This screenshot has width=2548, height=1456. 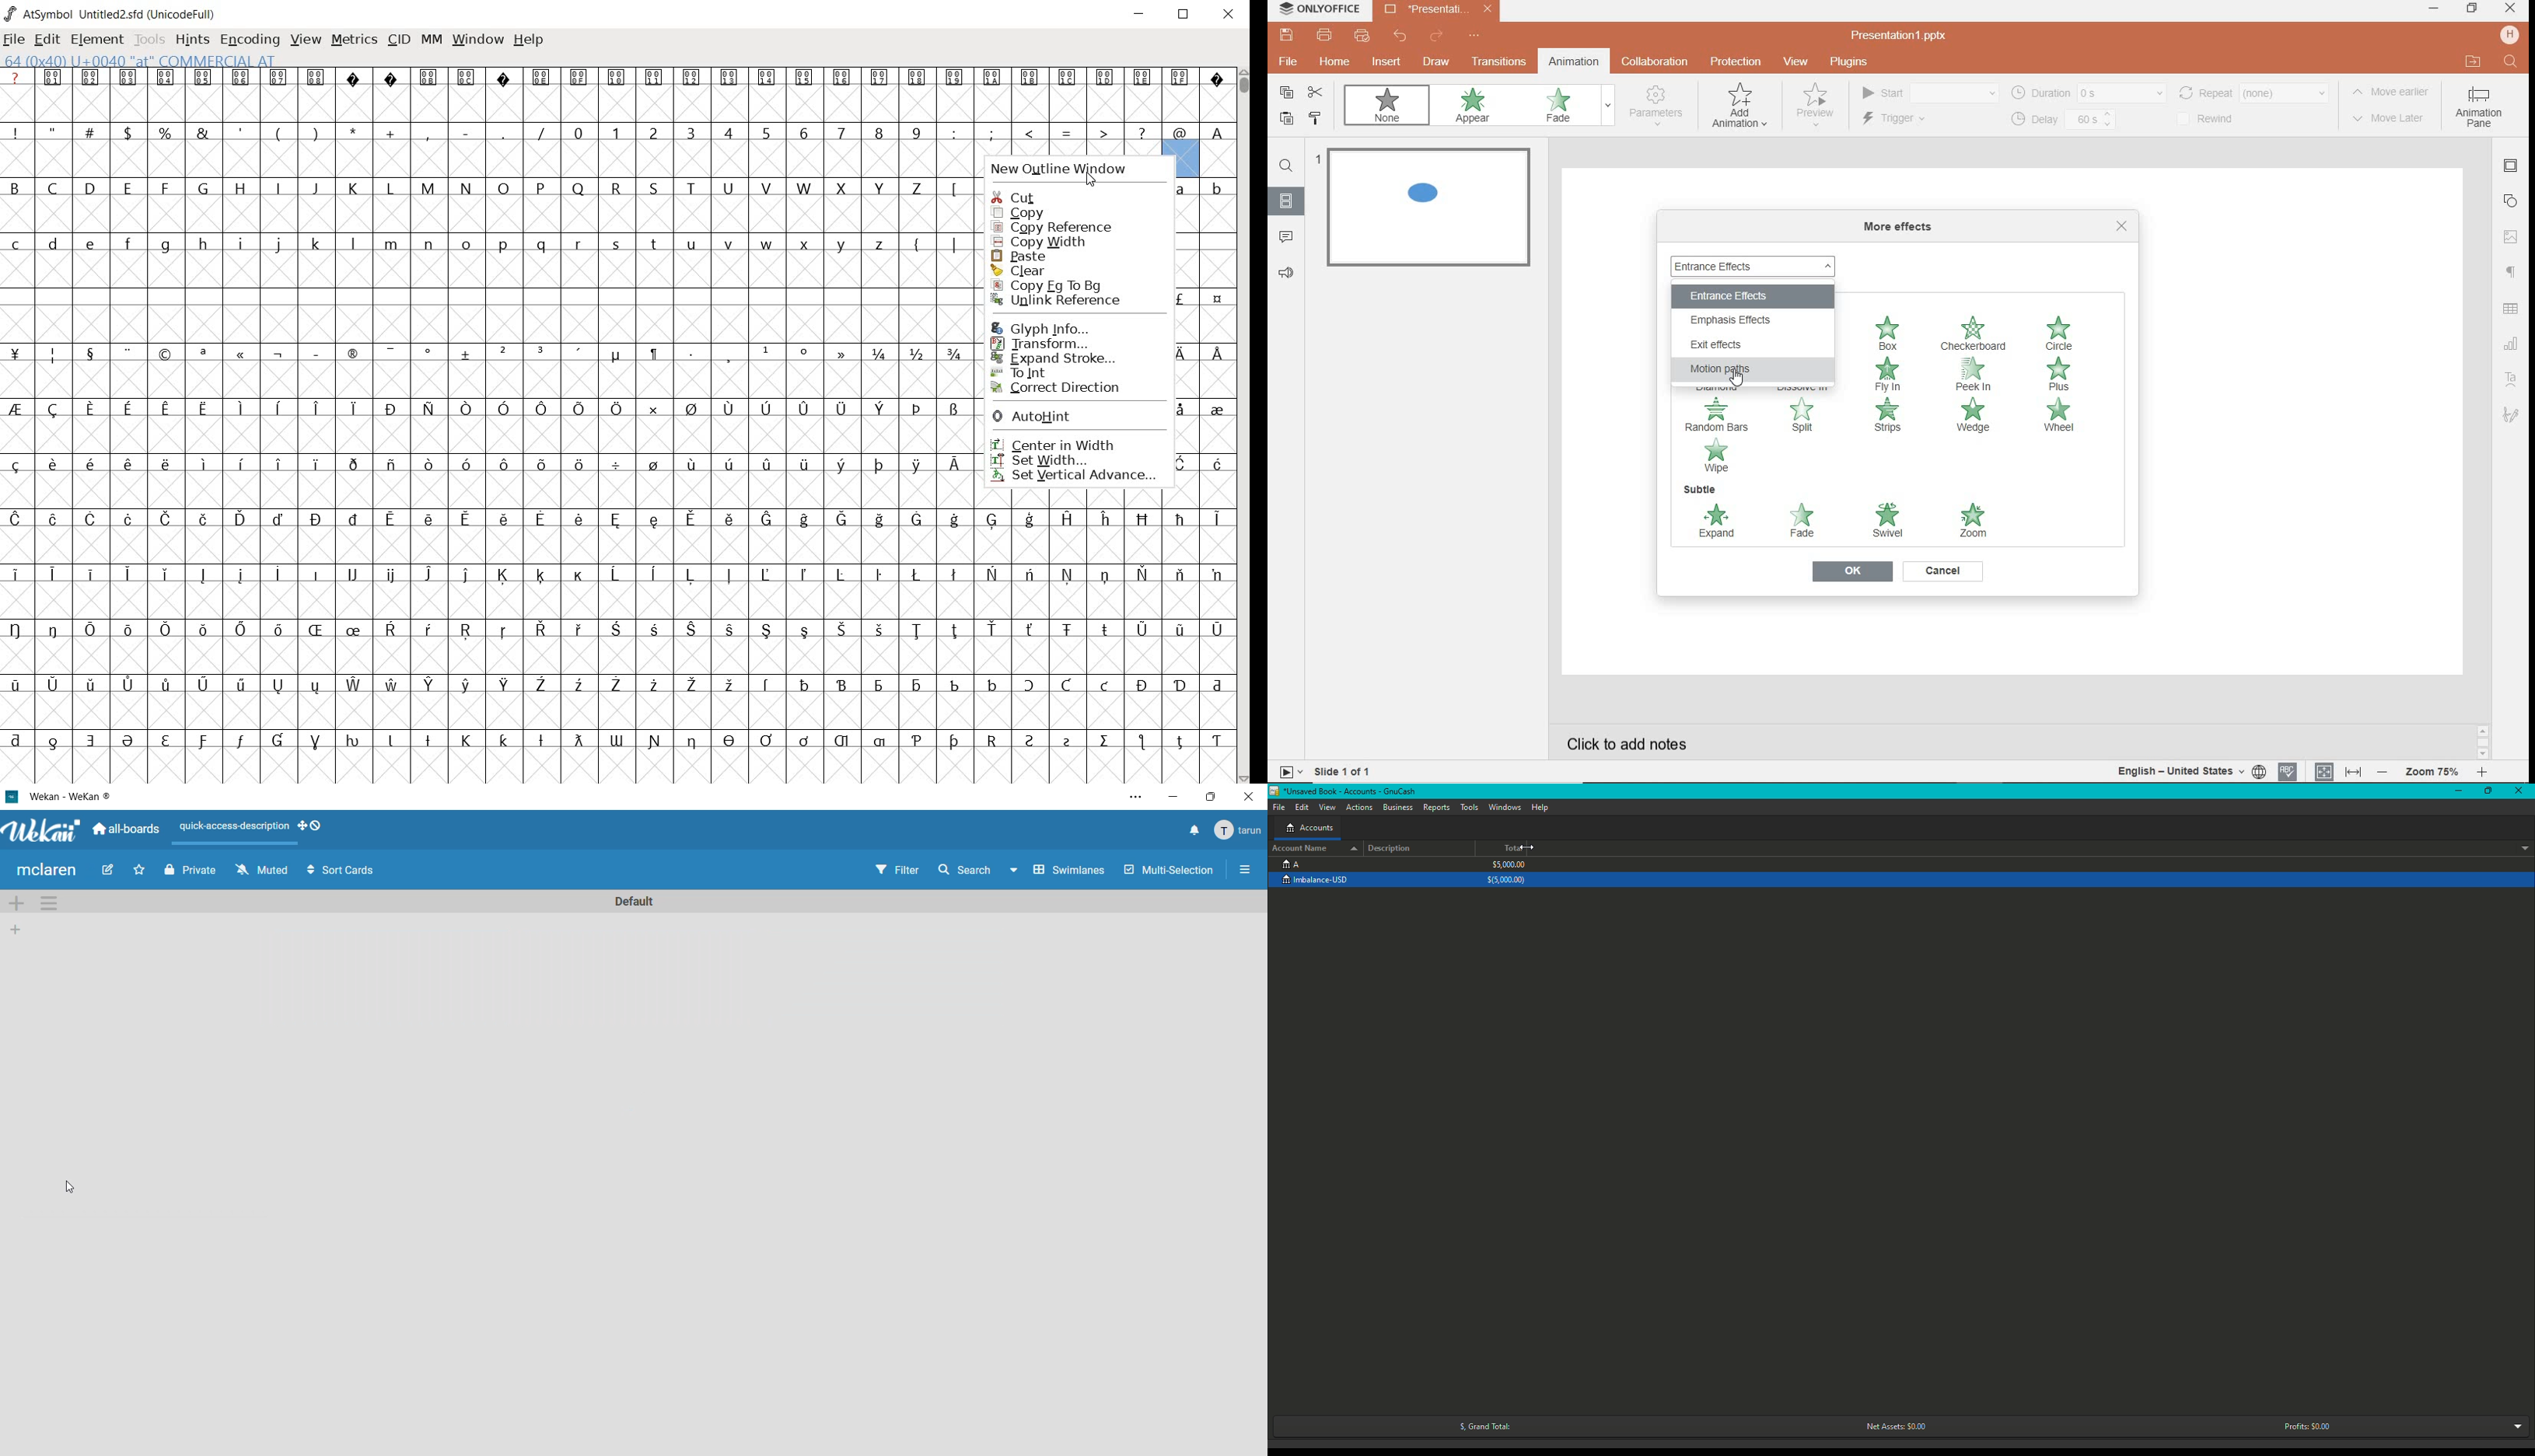 What do you see at coordinates (1286, 772) in the screenshot?
I see `start slide show` at bounding box center [1286, 772].